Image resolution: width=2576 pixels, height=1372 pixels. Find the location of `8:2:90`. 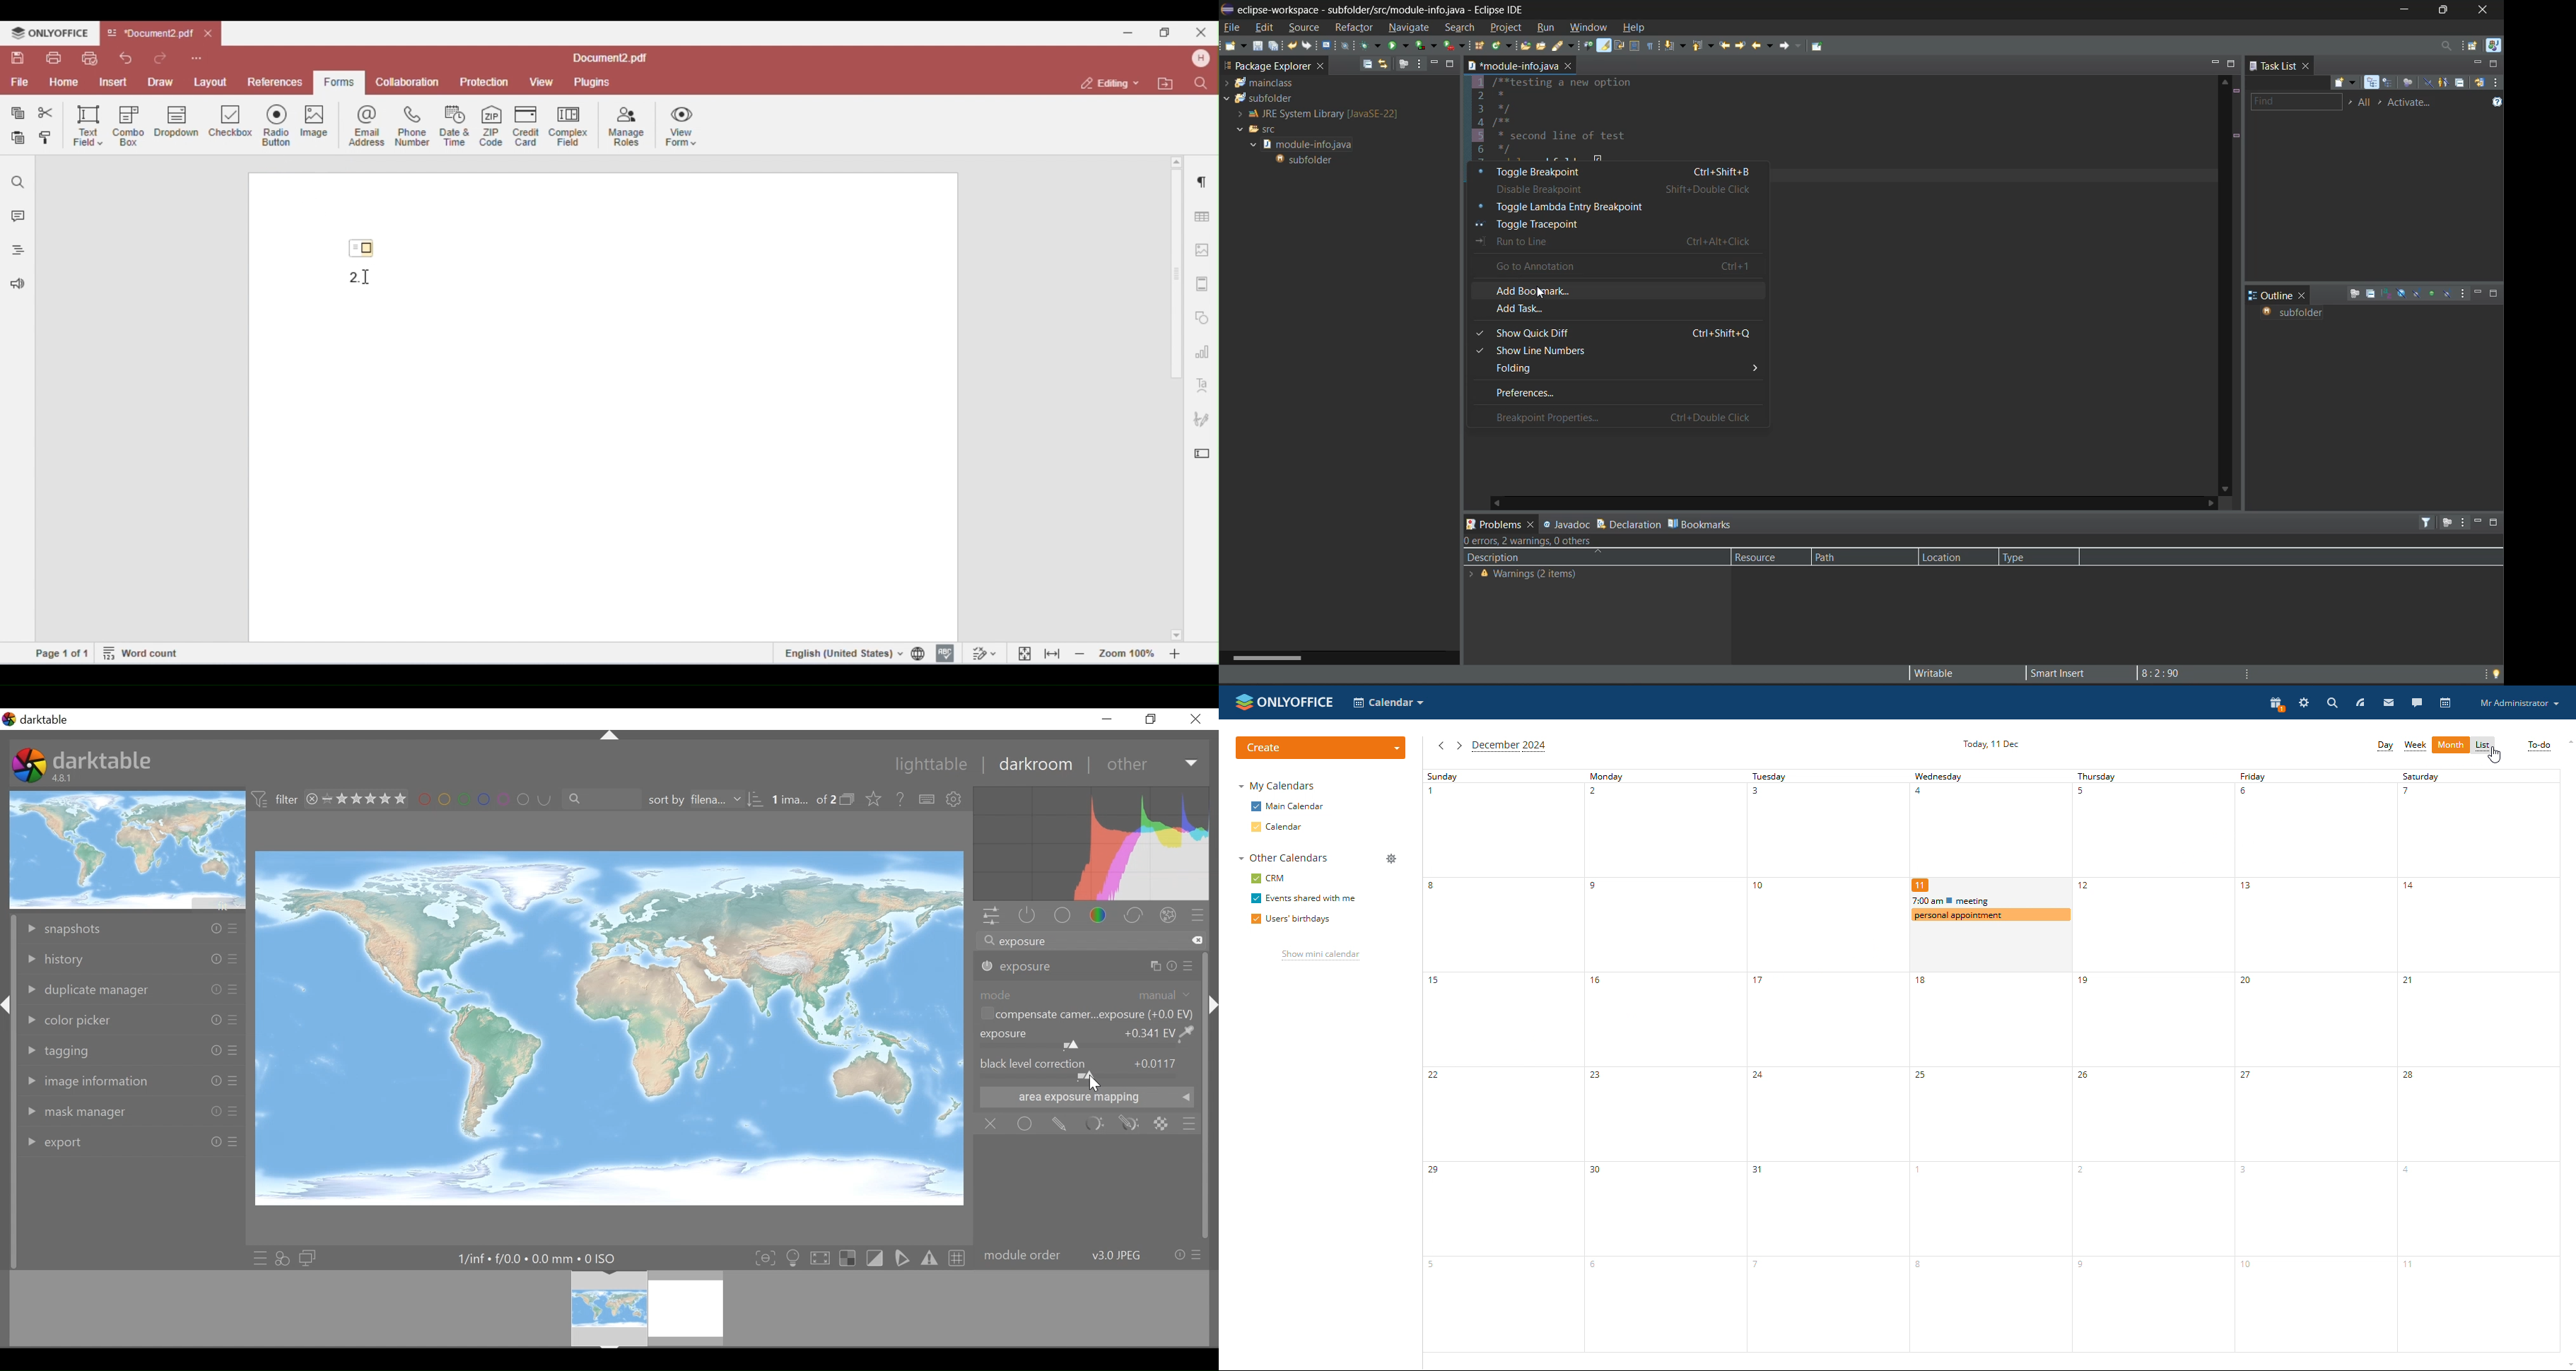

8:2:90 is located at coordinates (2168, 672).